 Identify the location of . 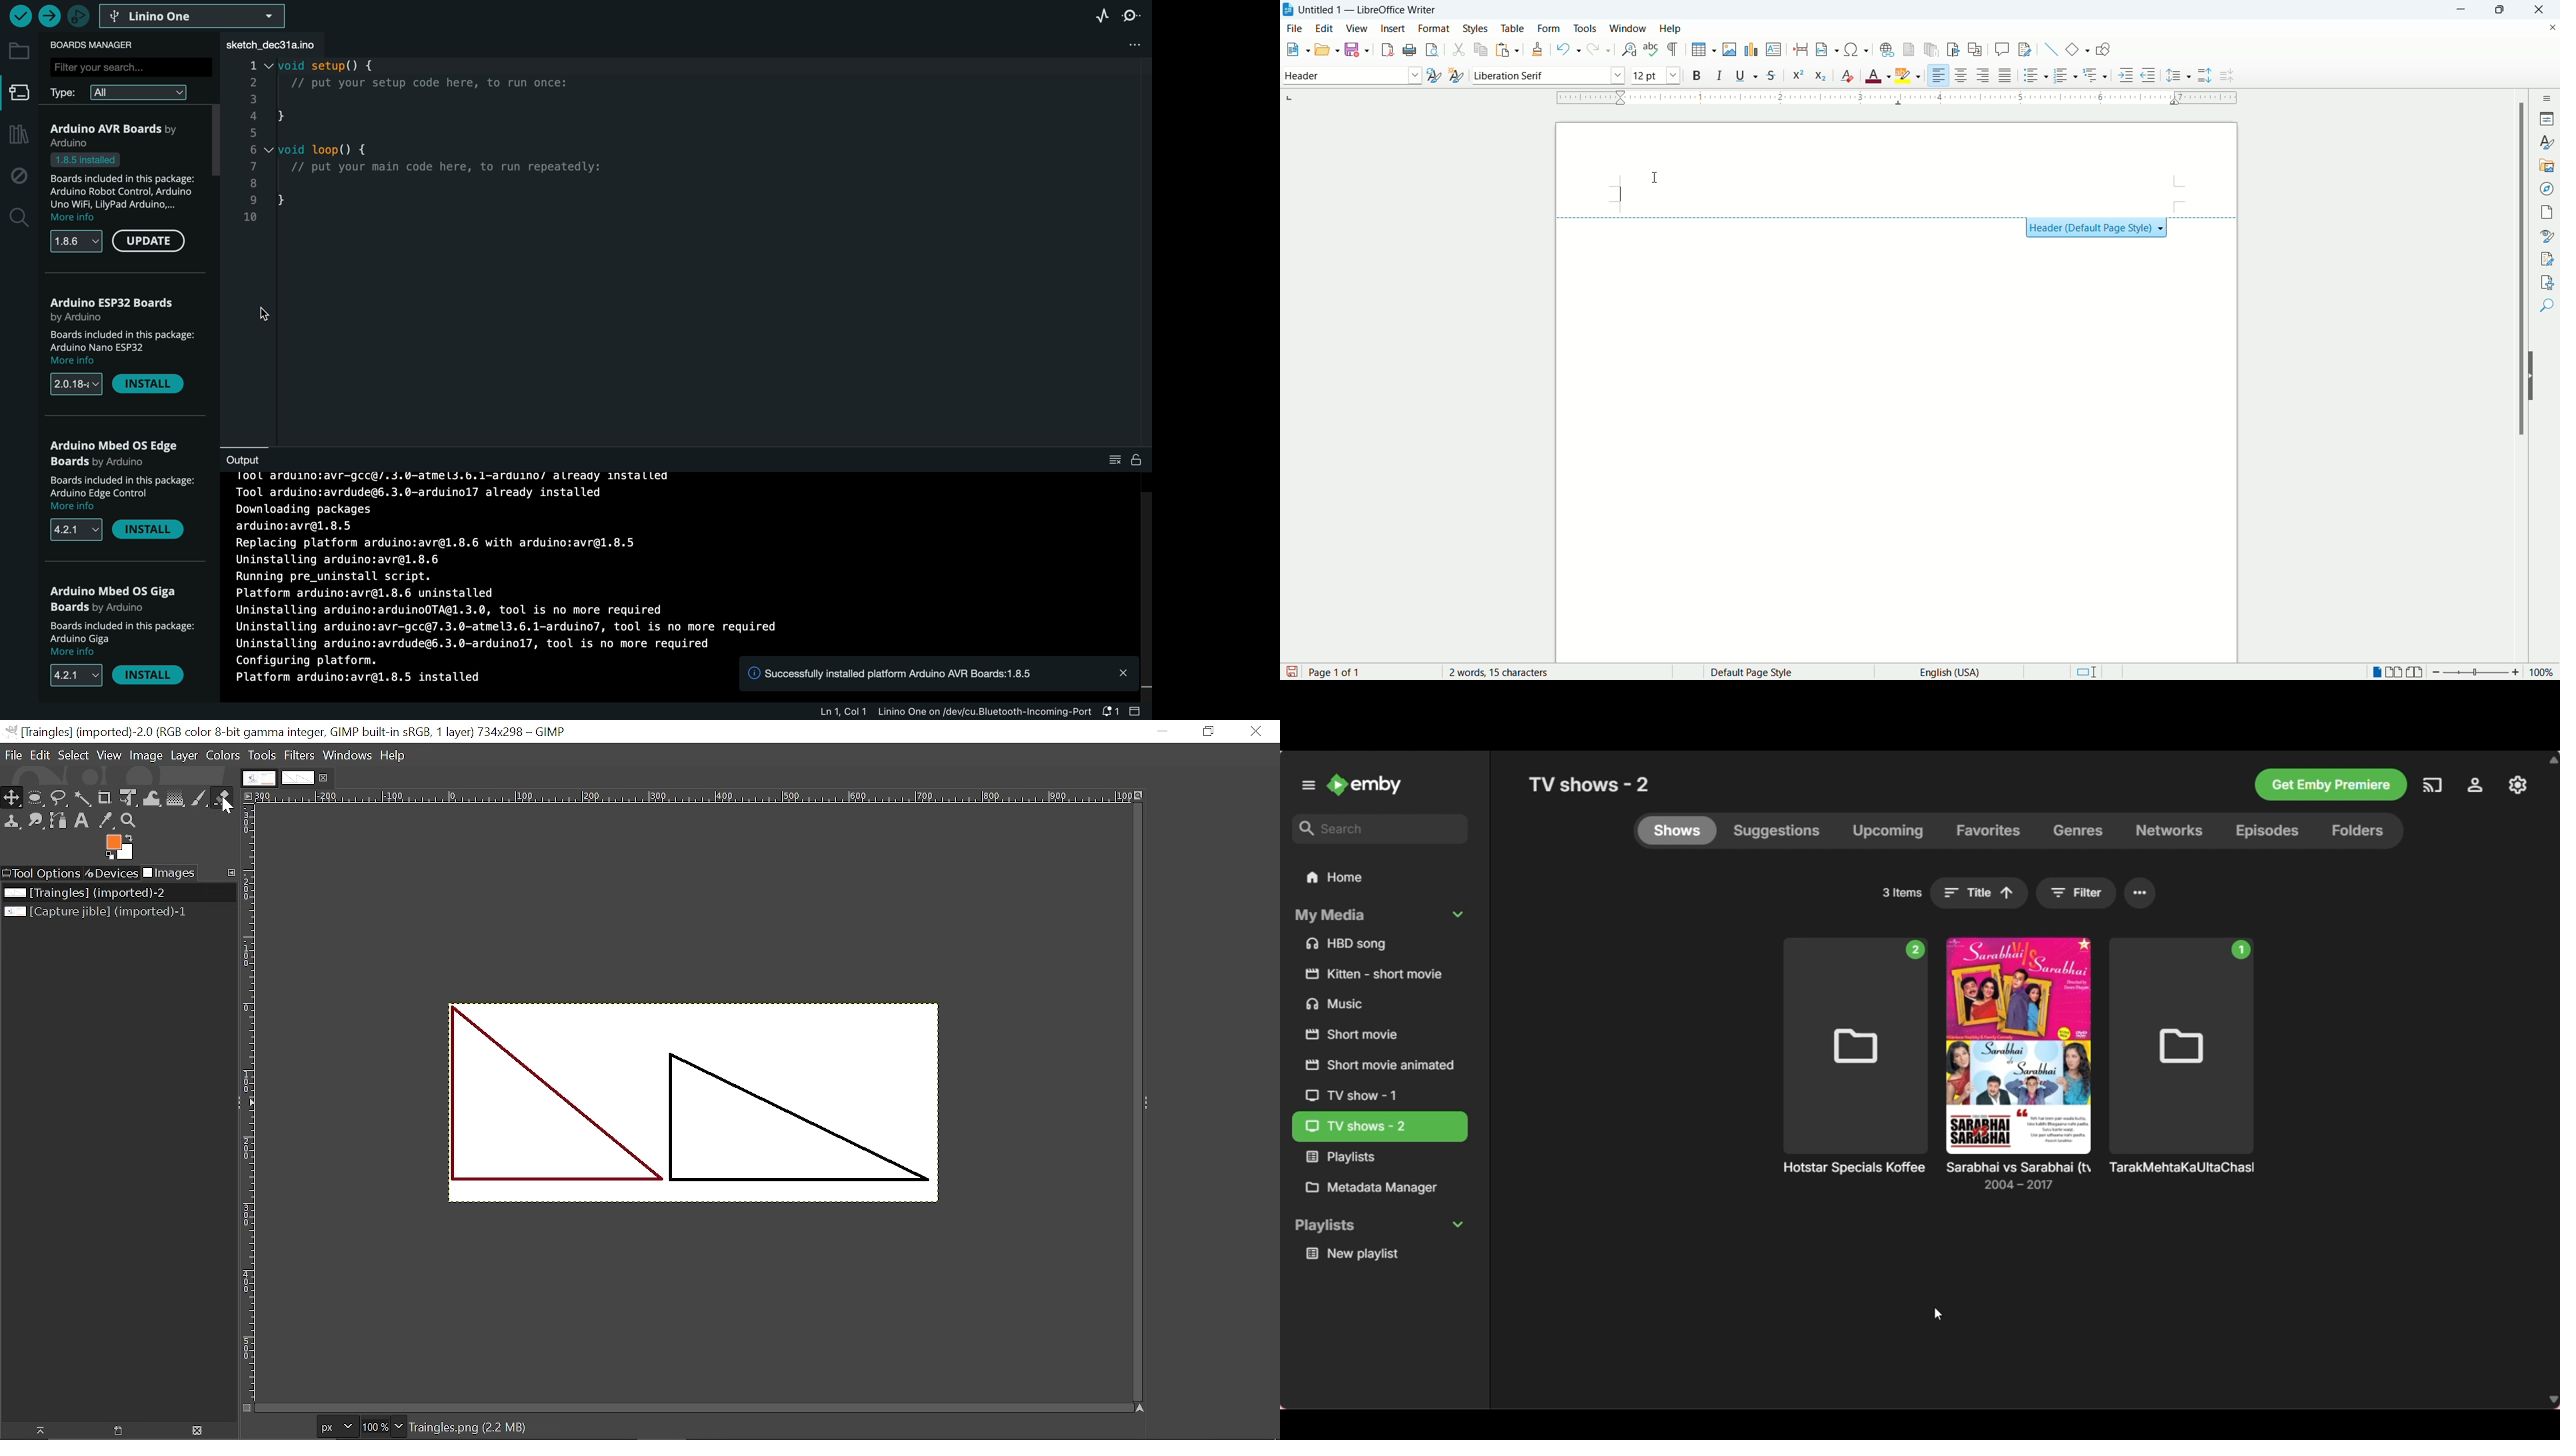
(1361, 1038).